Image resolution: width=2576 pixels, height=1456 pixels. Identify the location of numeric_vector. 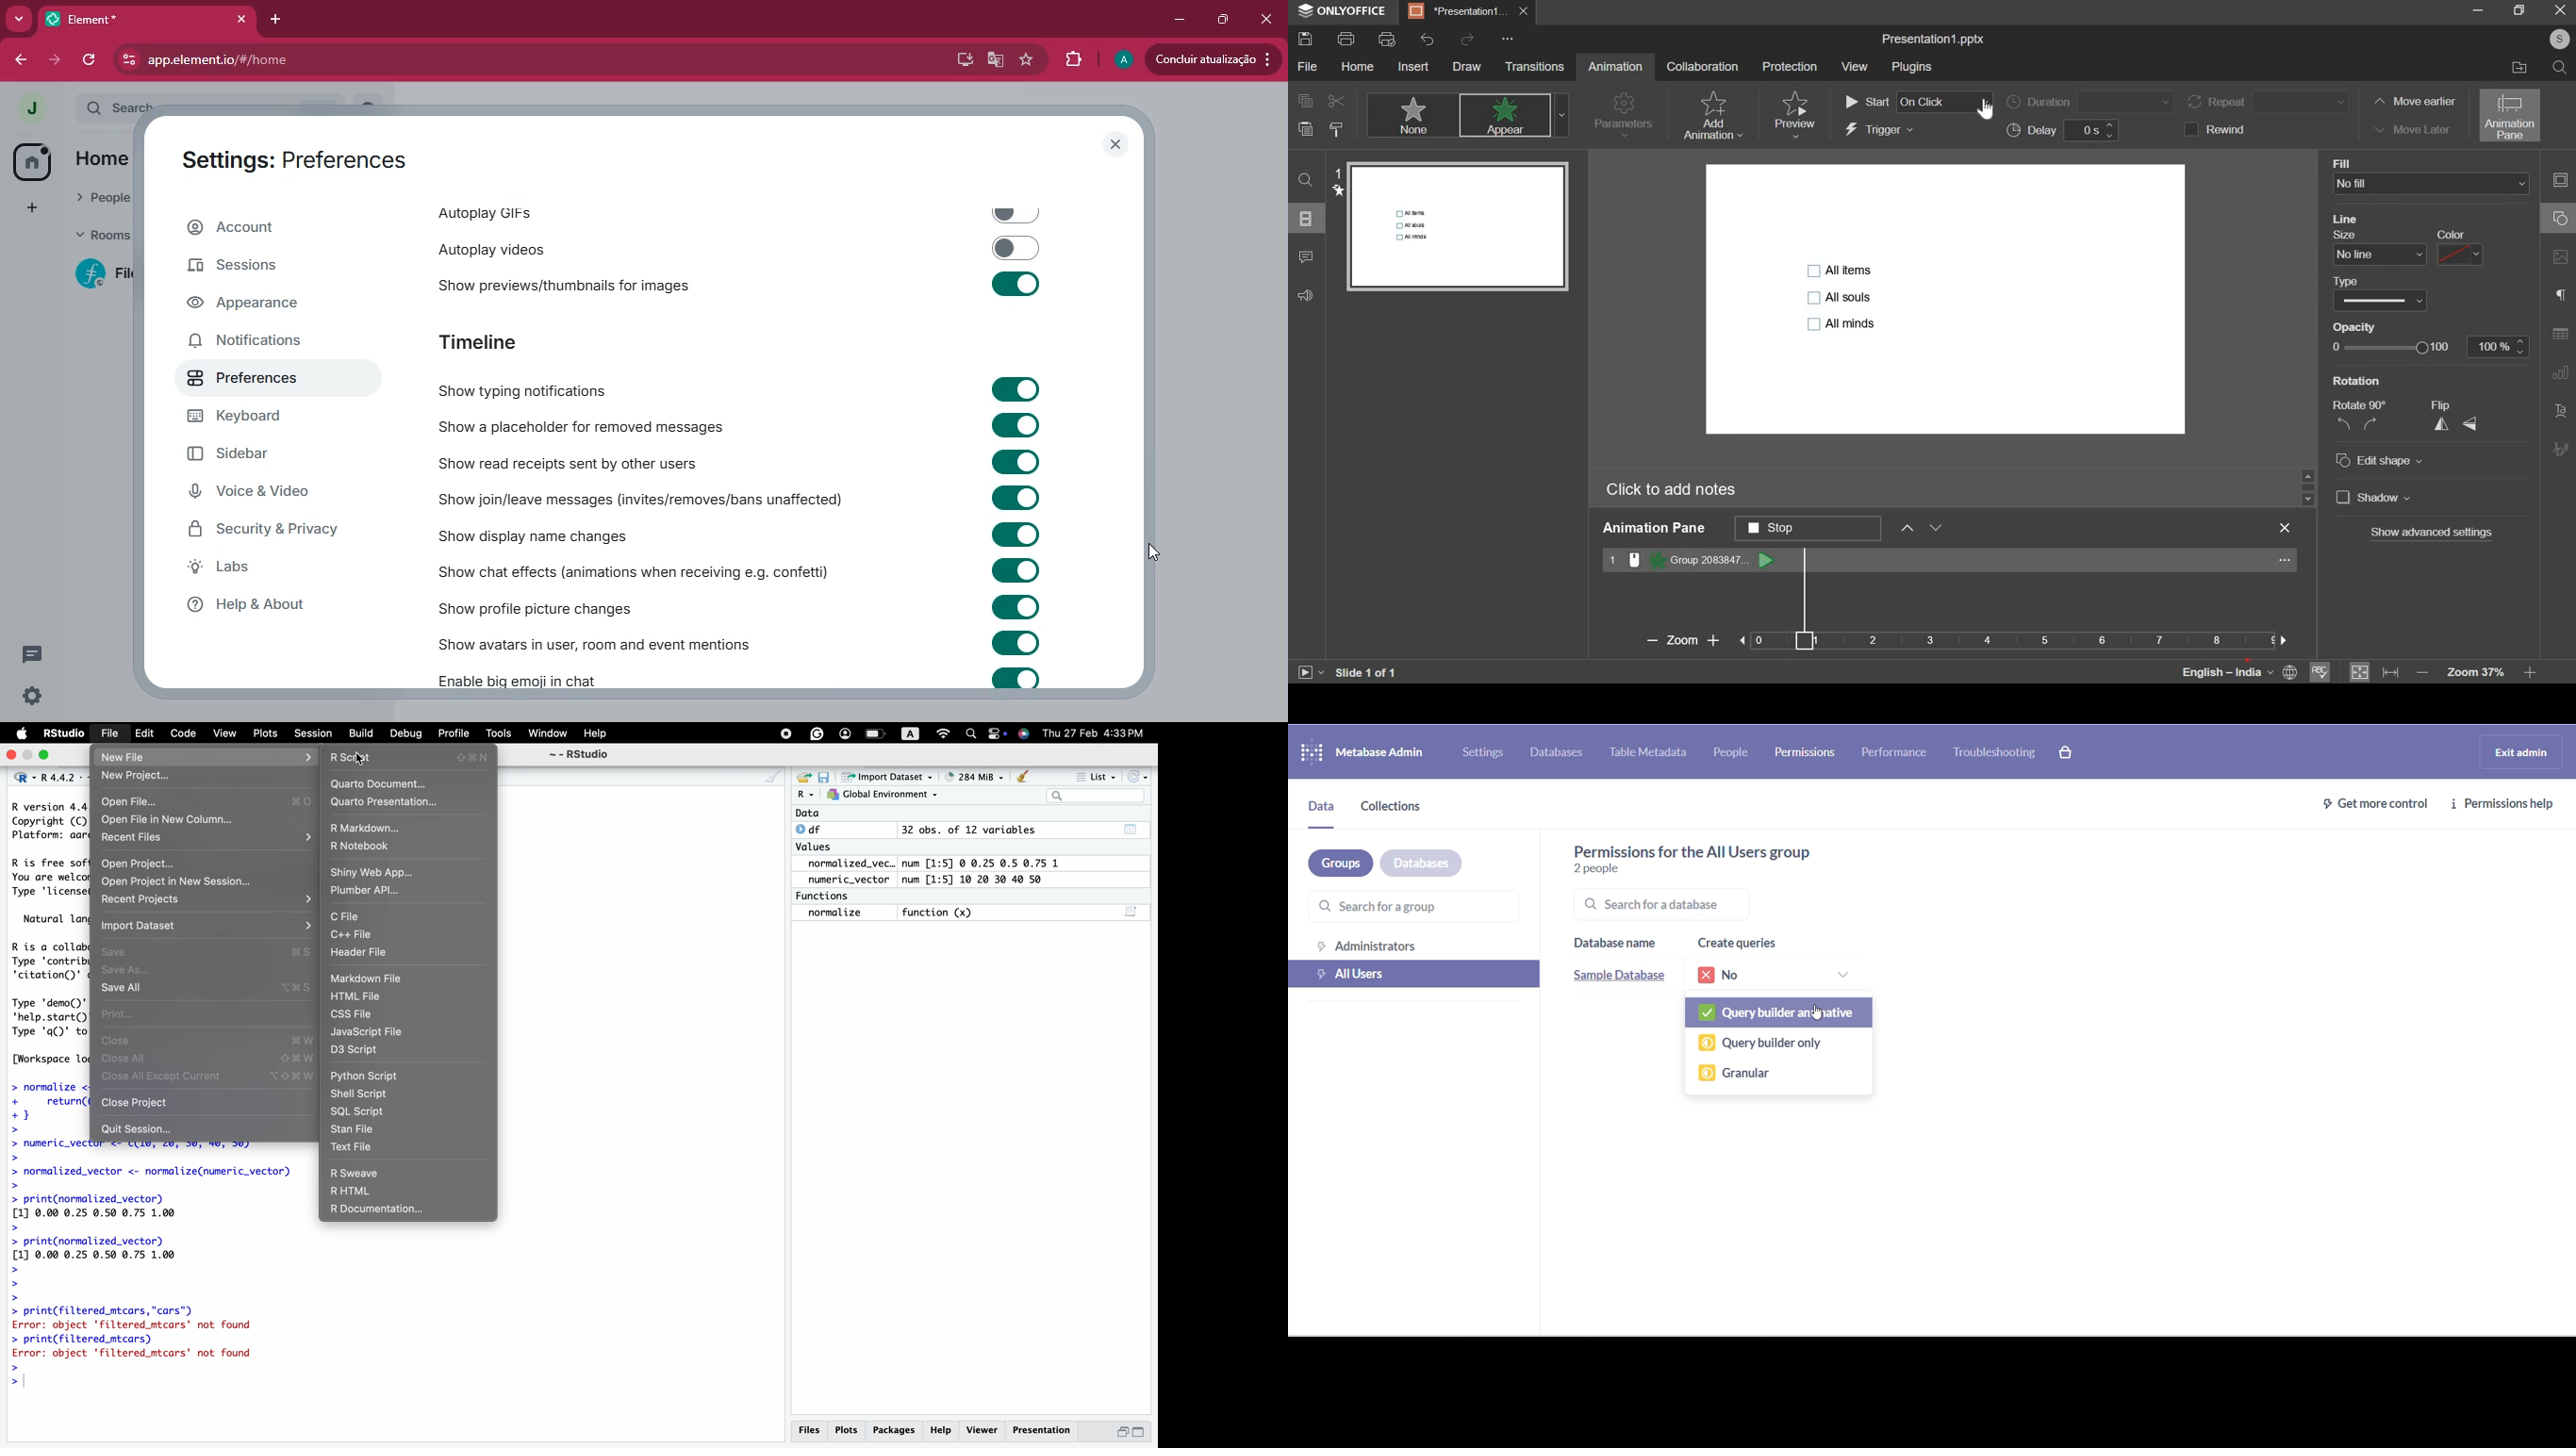
(852, 880).